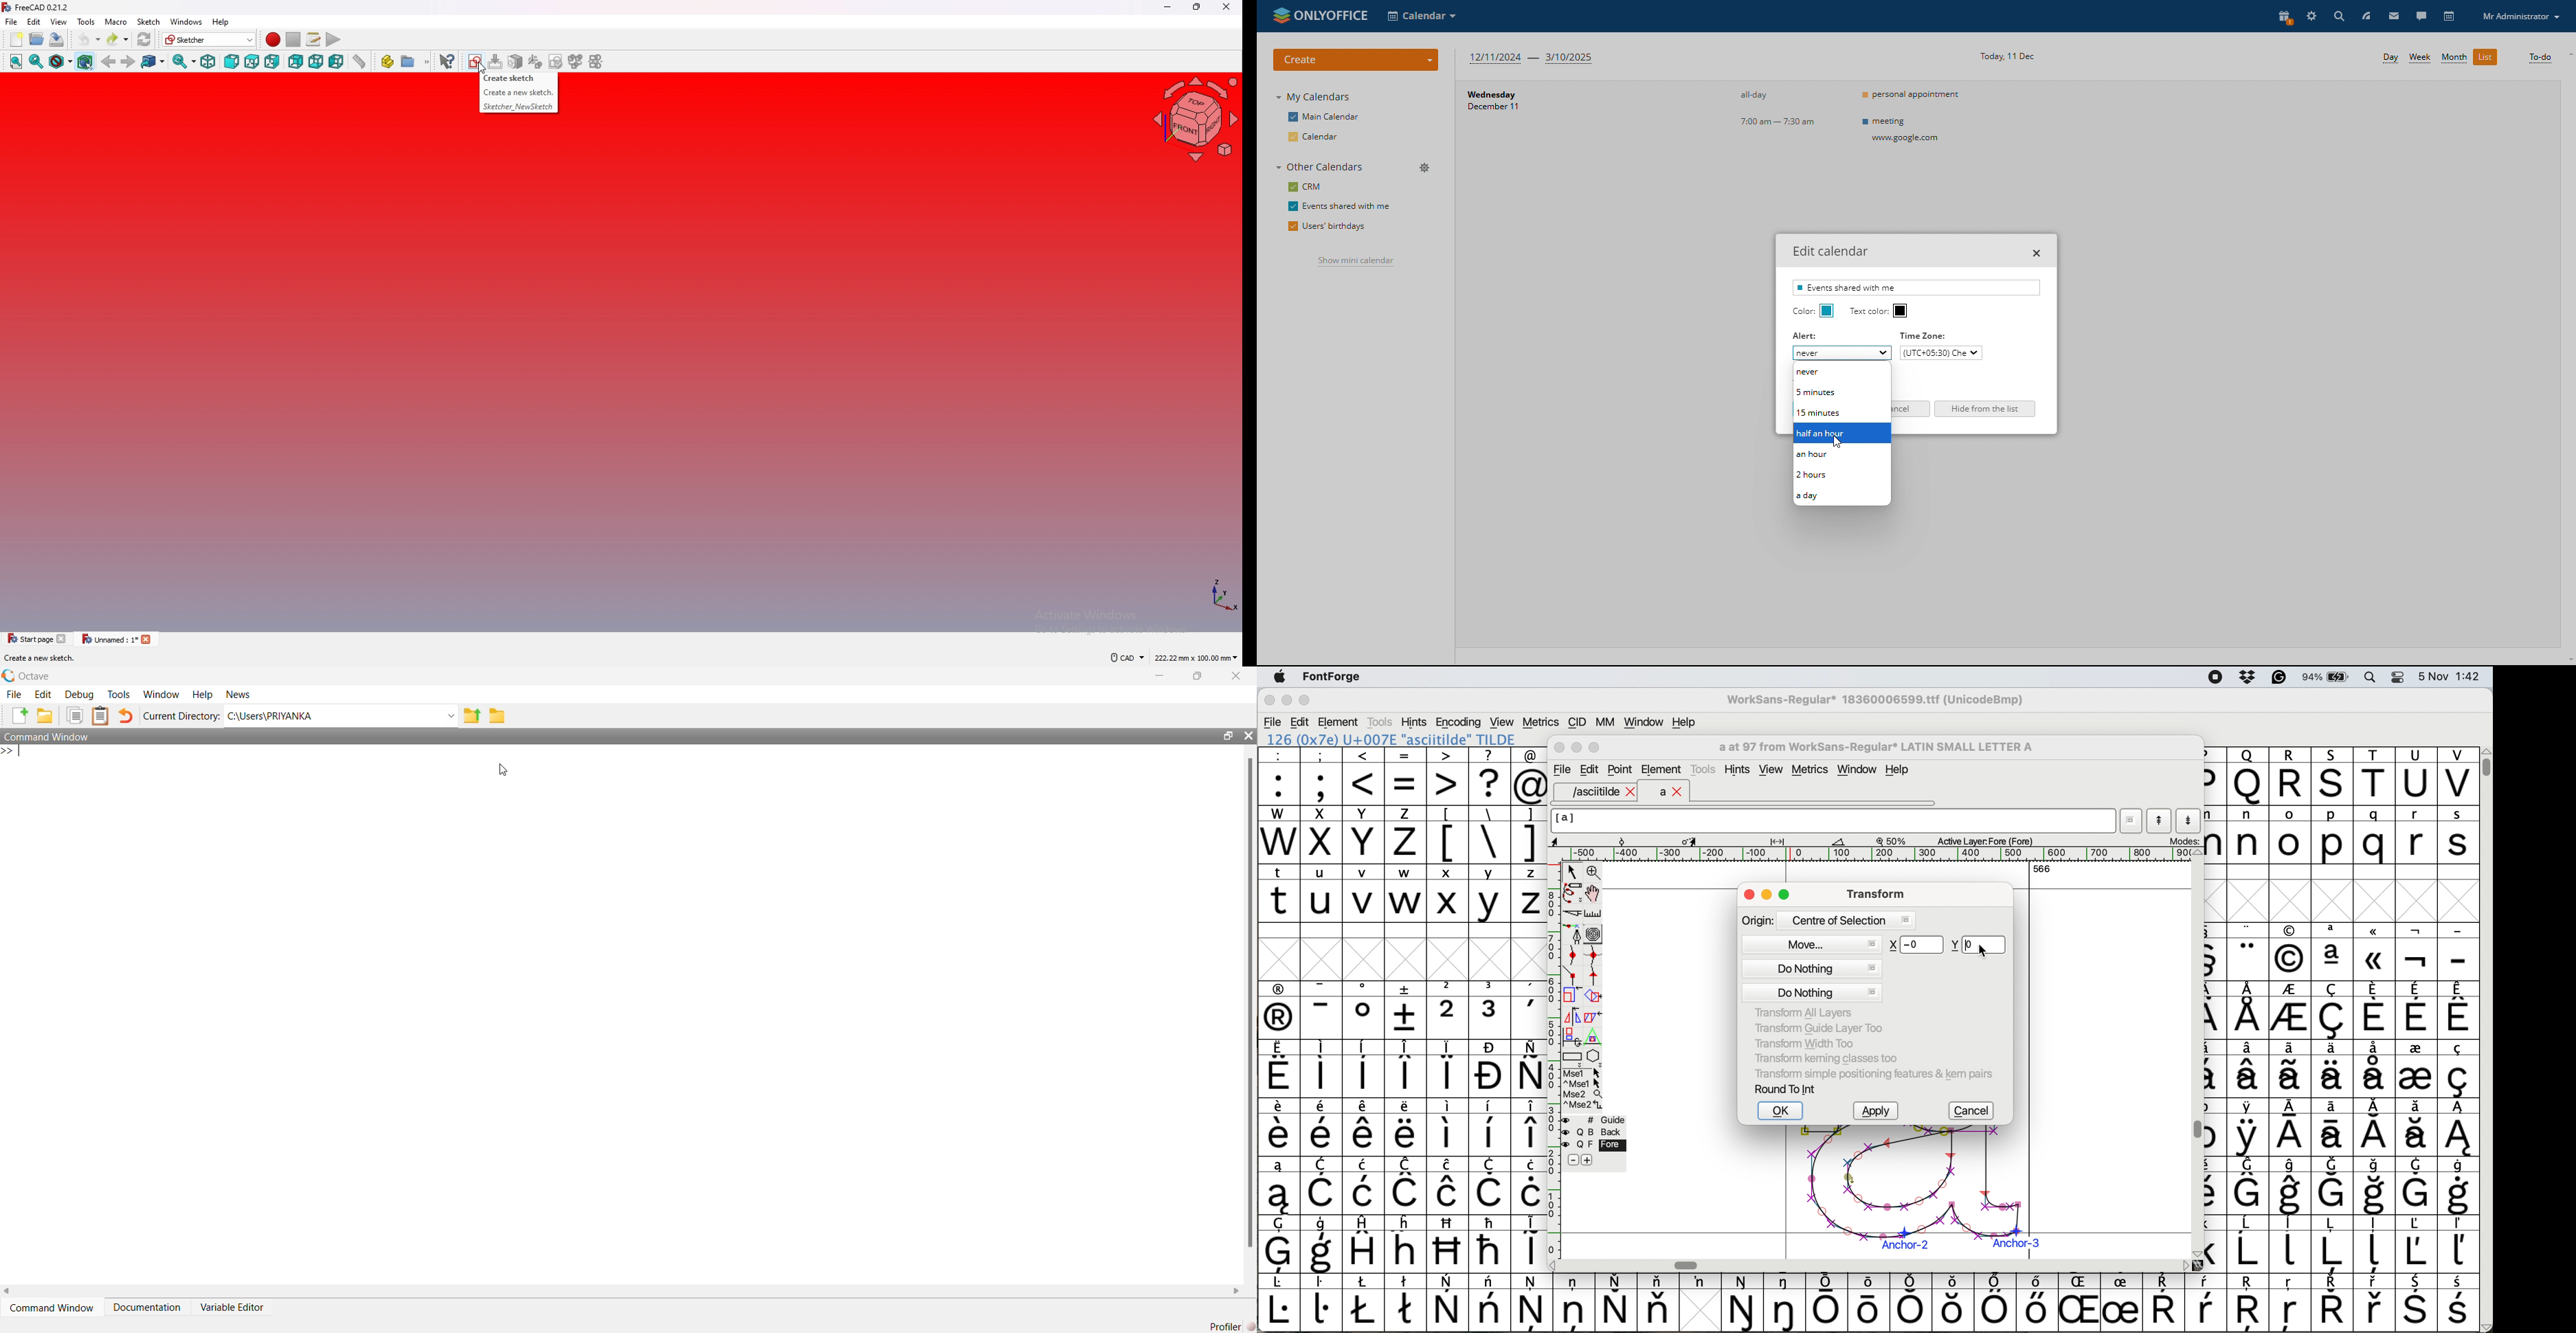  I want to click on 5 minutes, so click(1841, 393).